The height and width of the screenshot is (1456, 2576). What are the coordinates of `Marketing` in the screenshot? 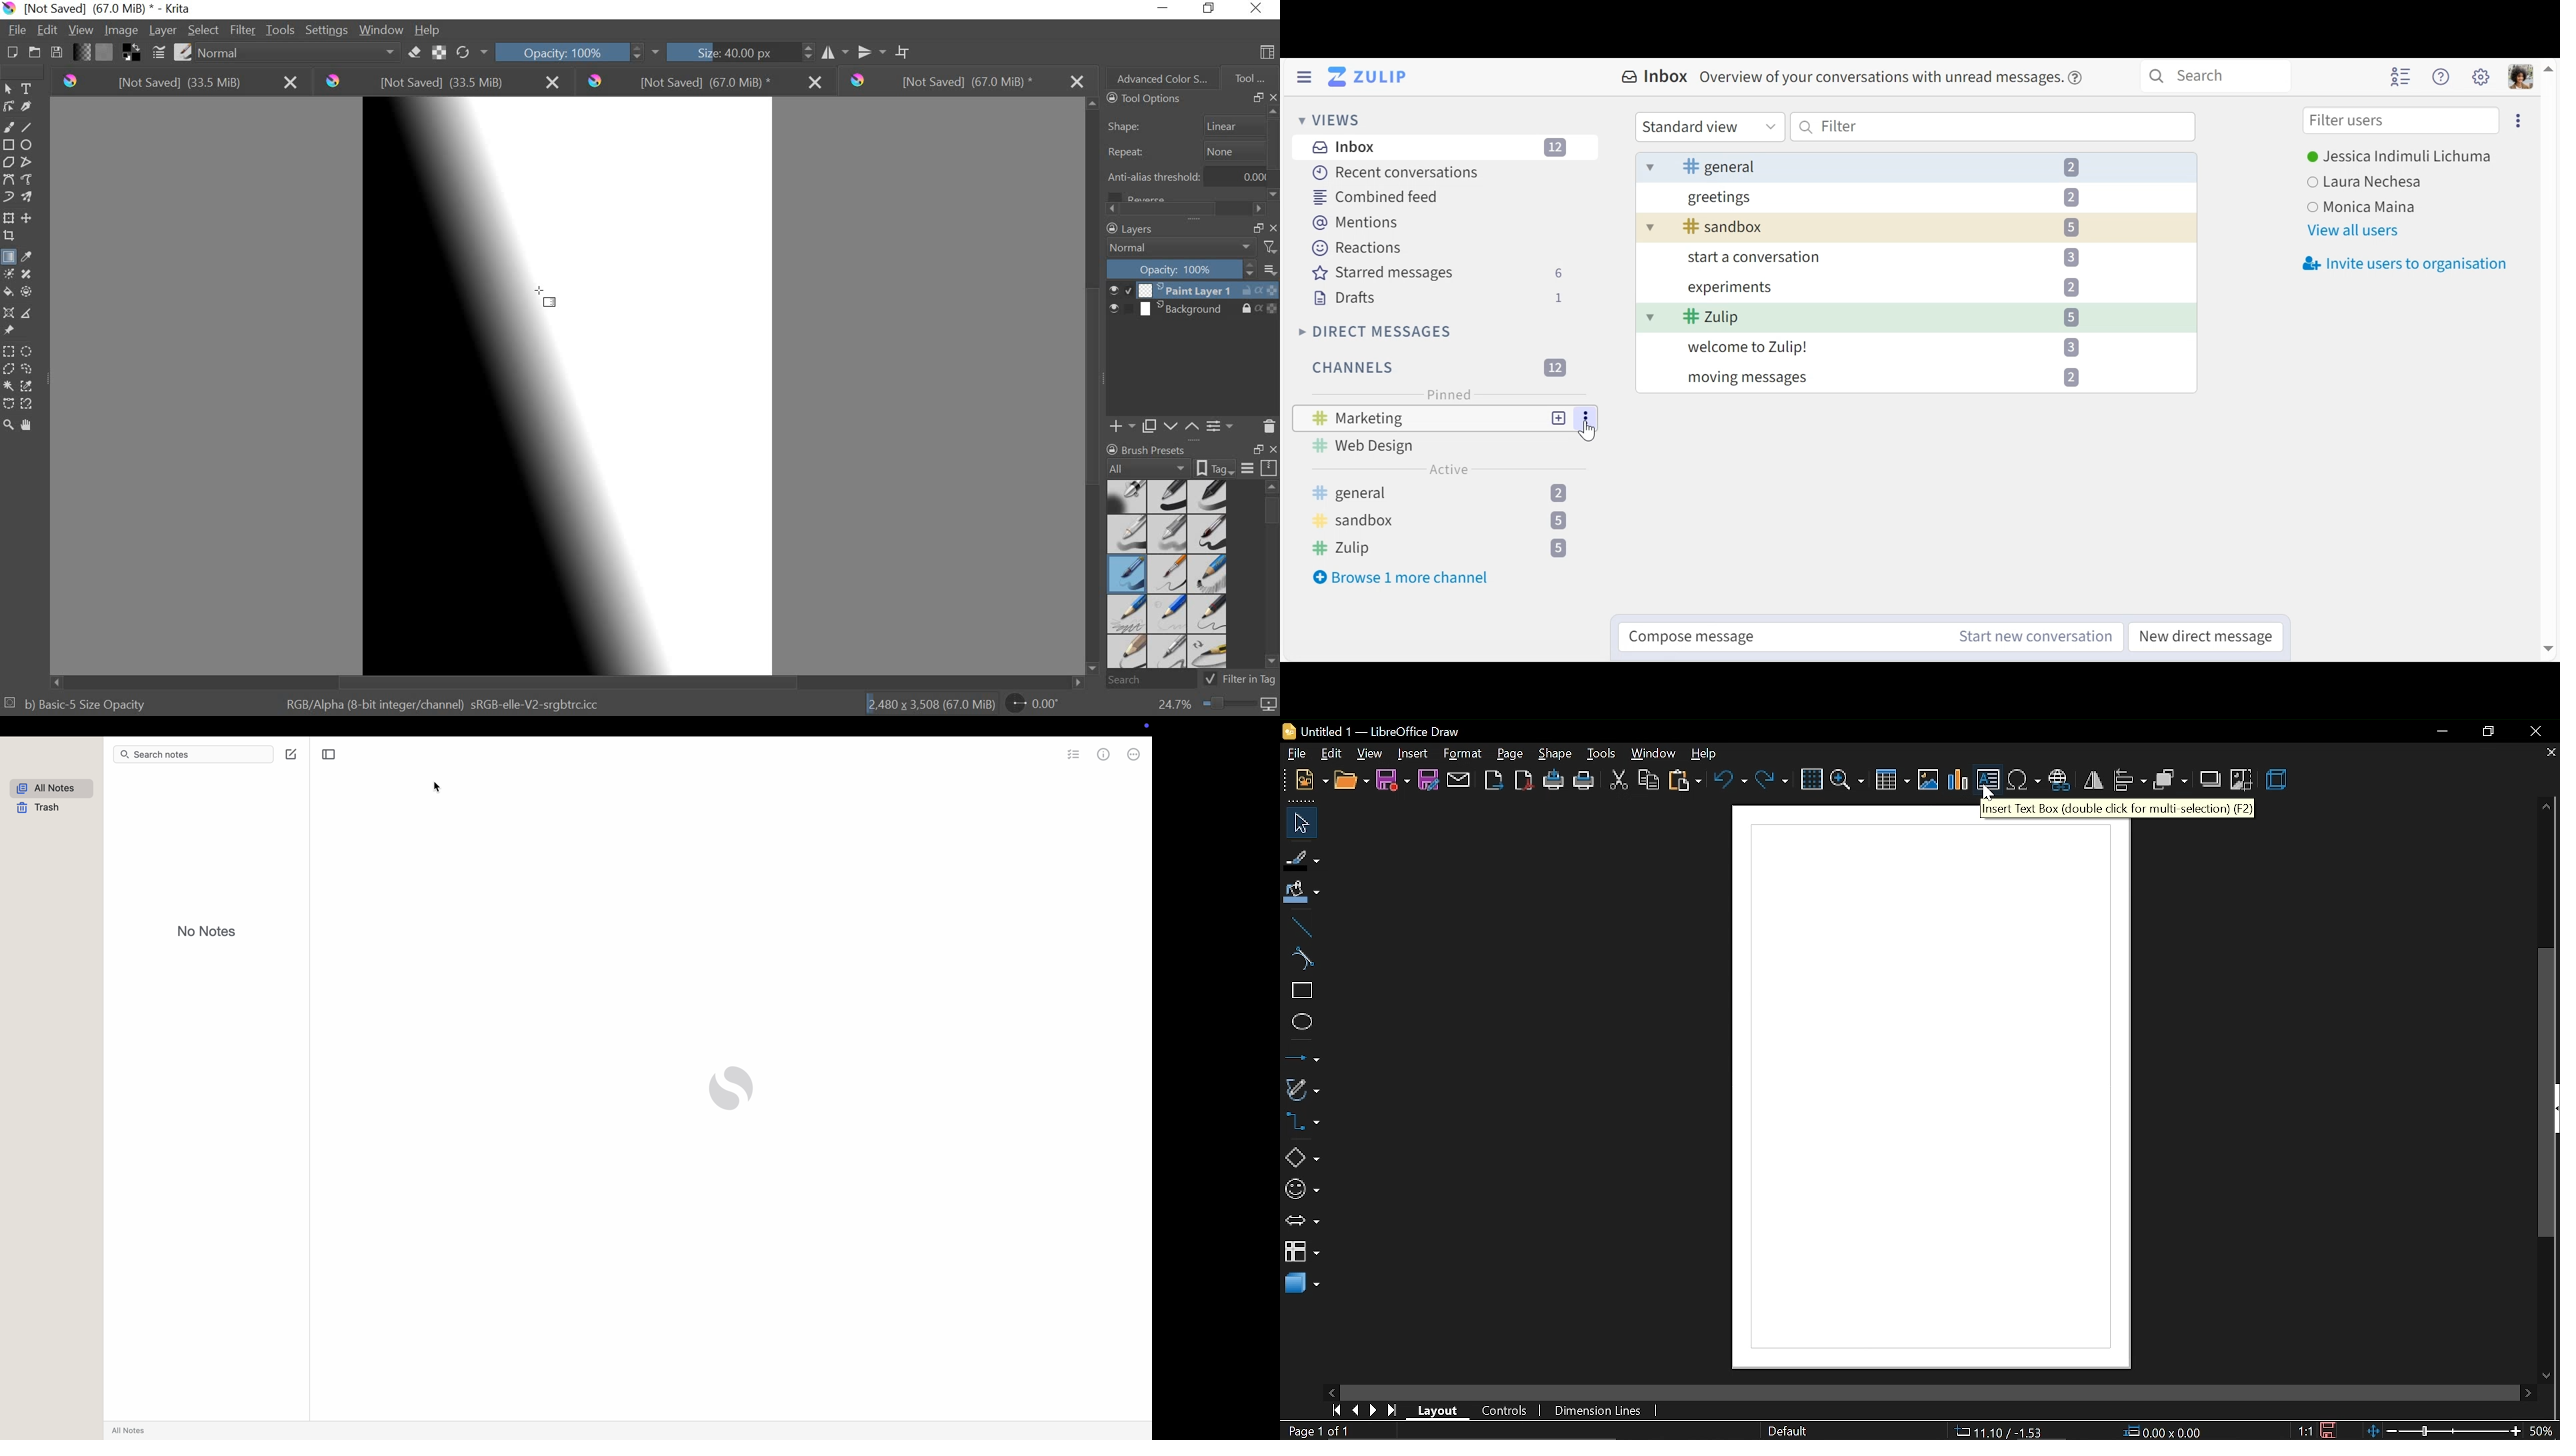 It's located at (1365, 417).